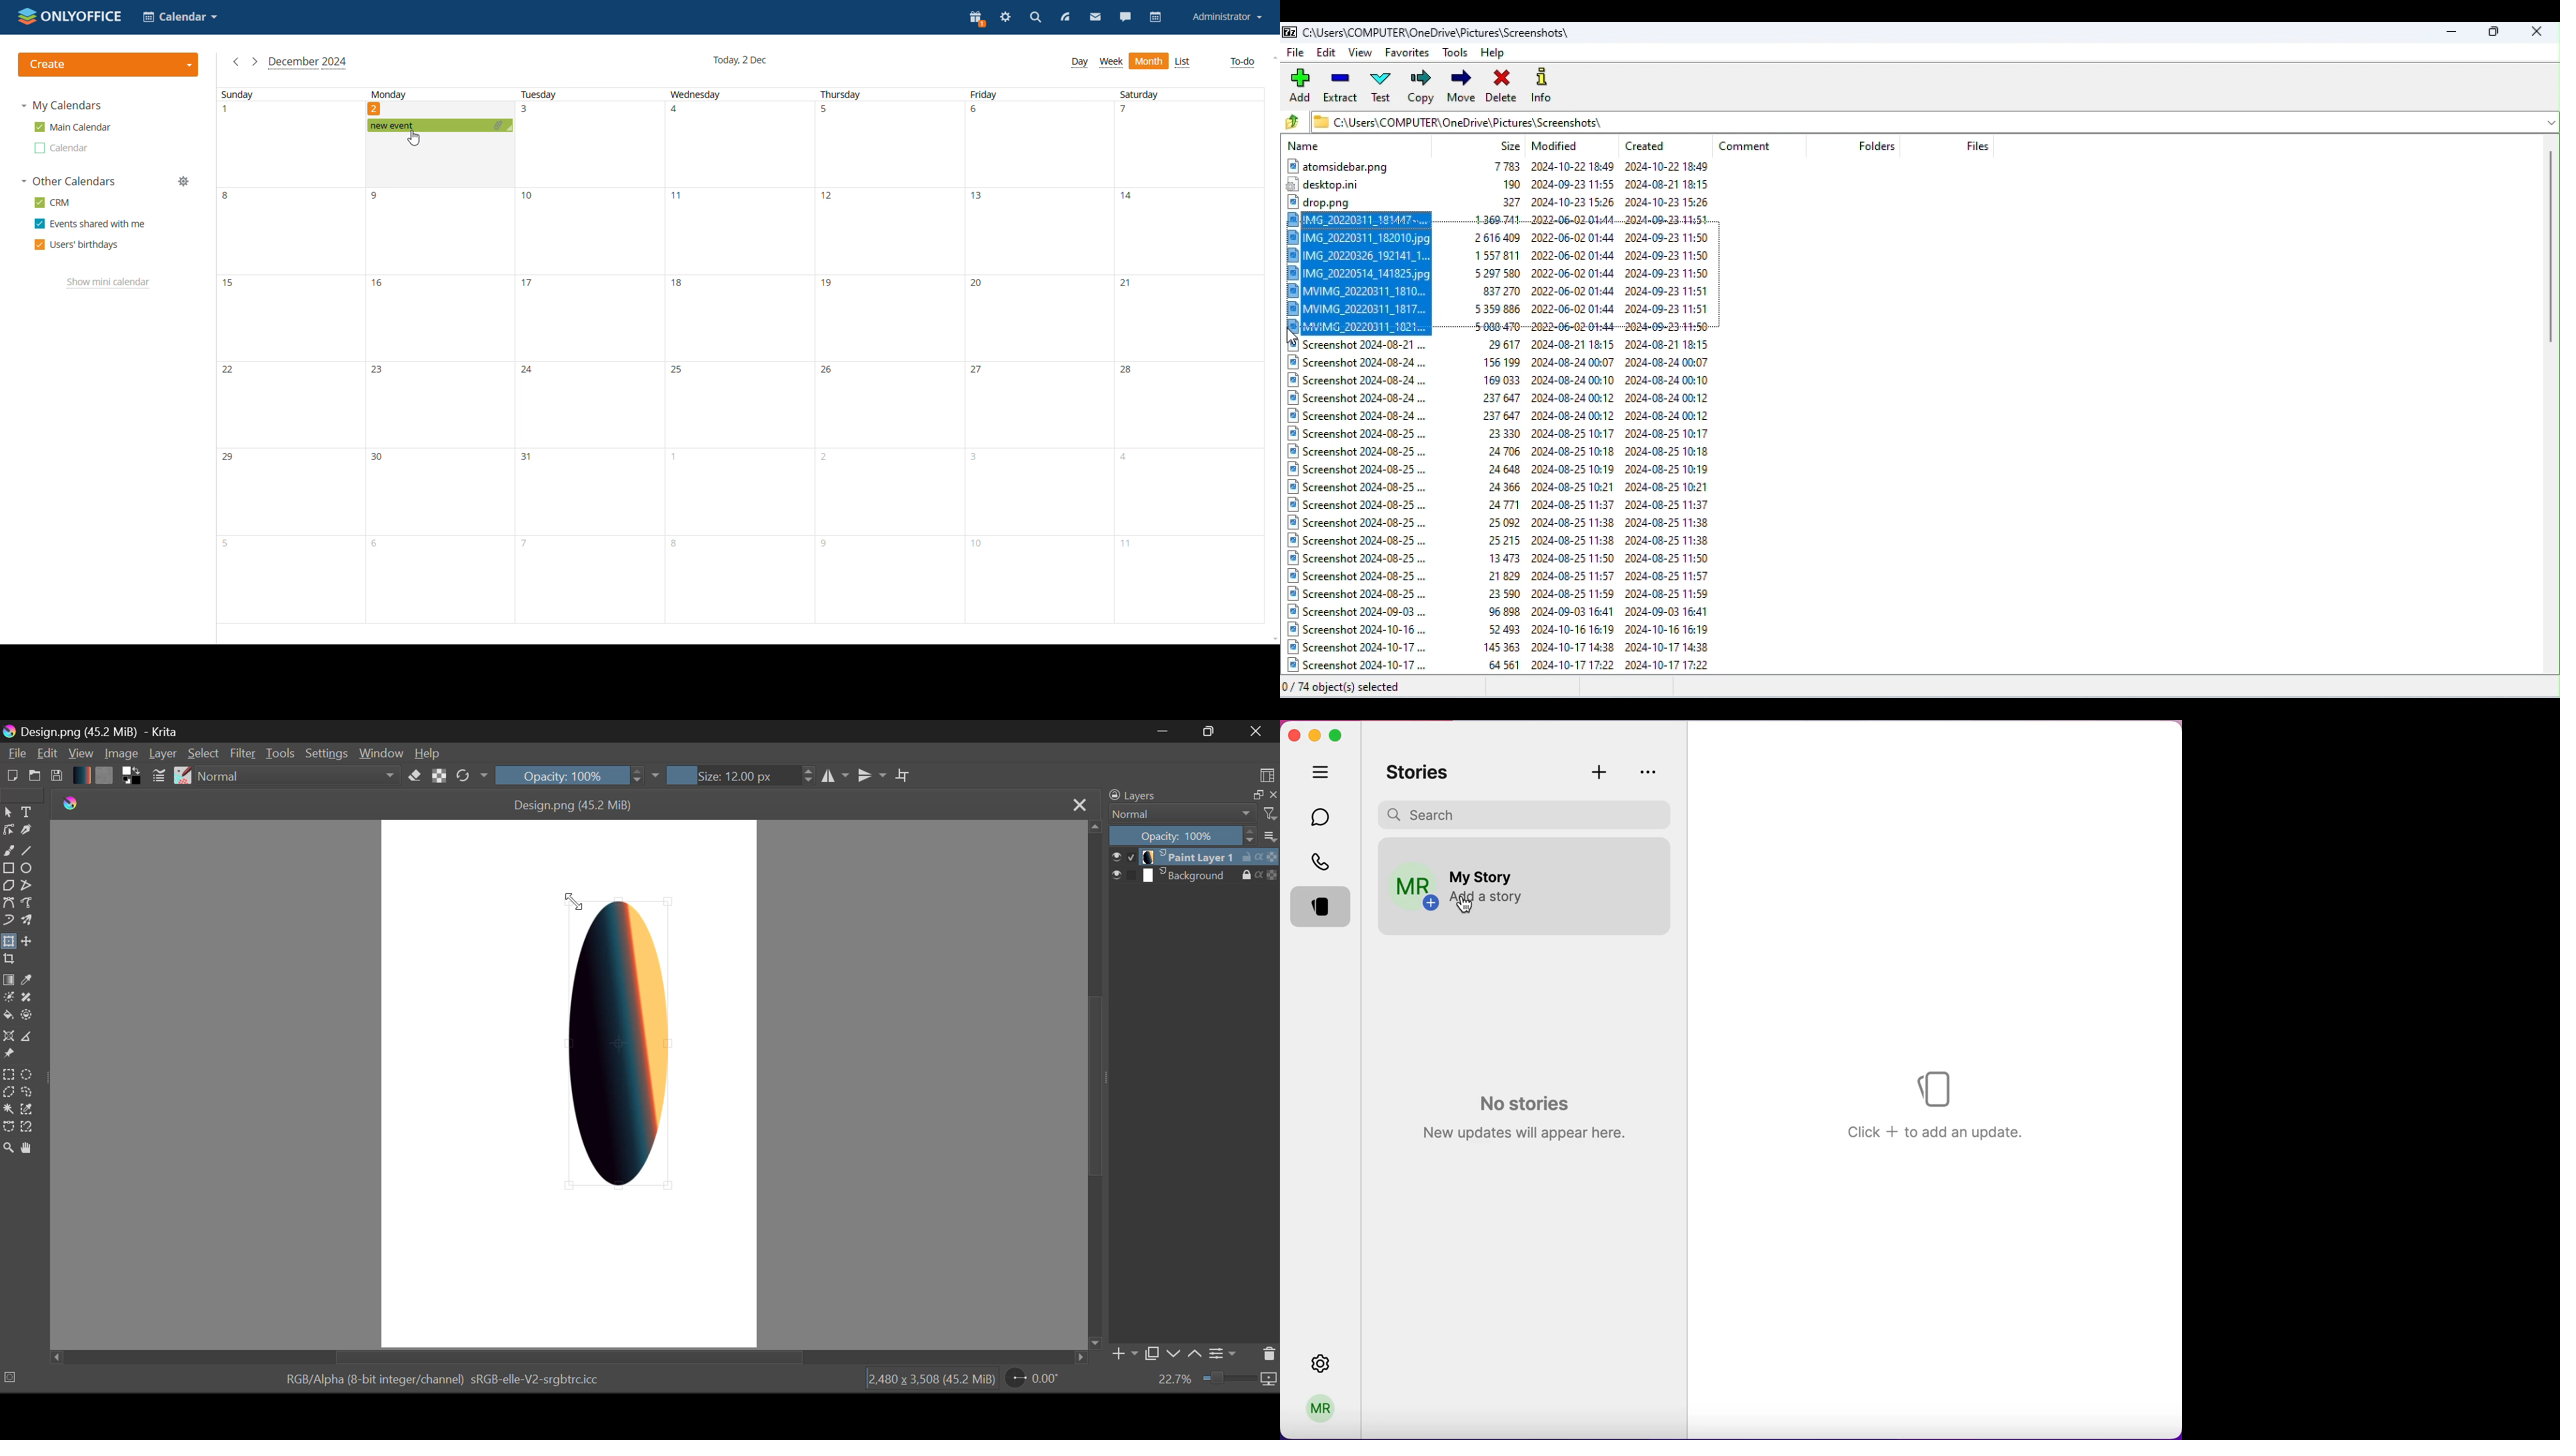  What do you see at coordinates (8, 1055) in the screenshot?
I see `Reference Image` at bounding box center [8, 1055].